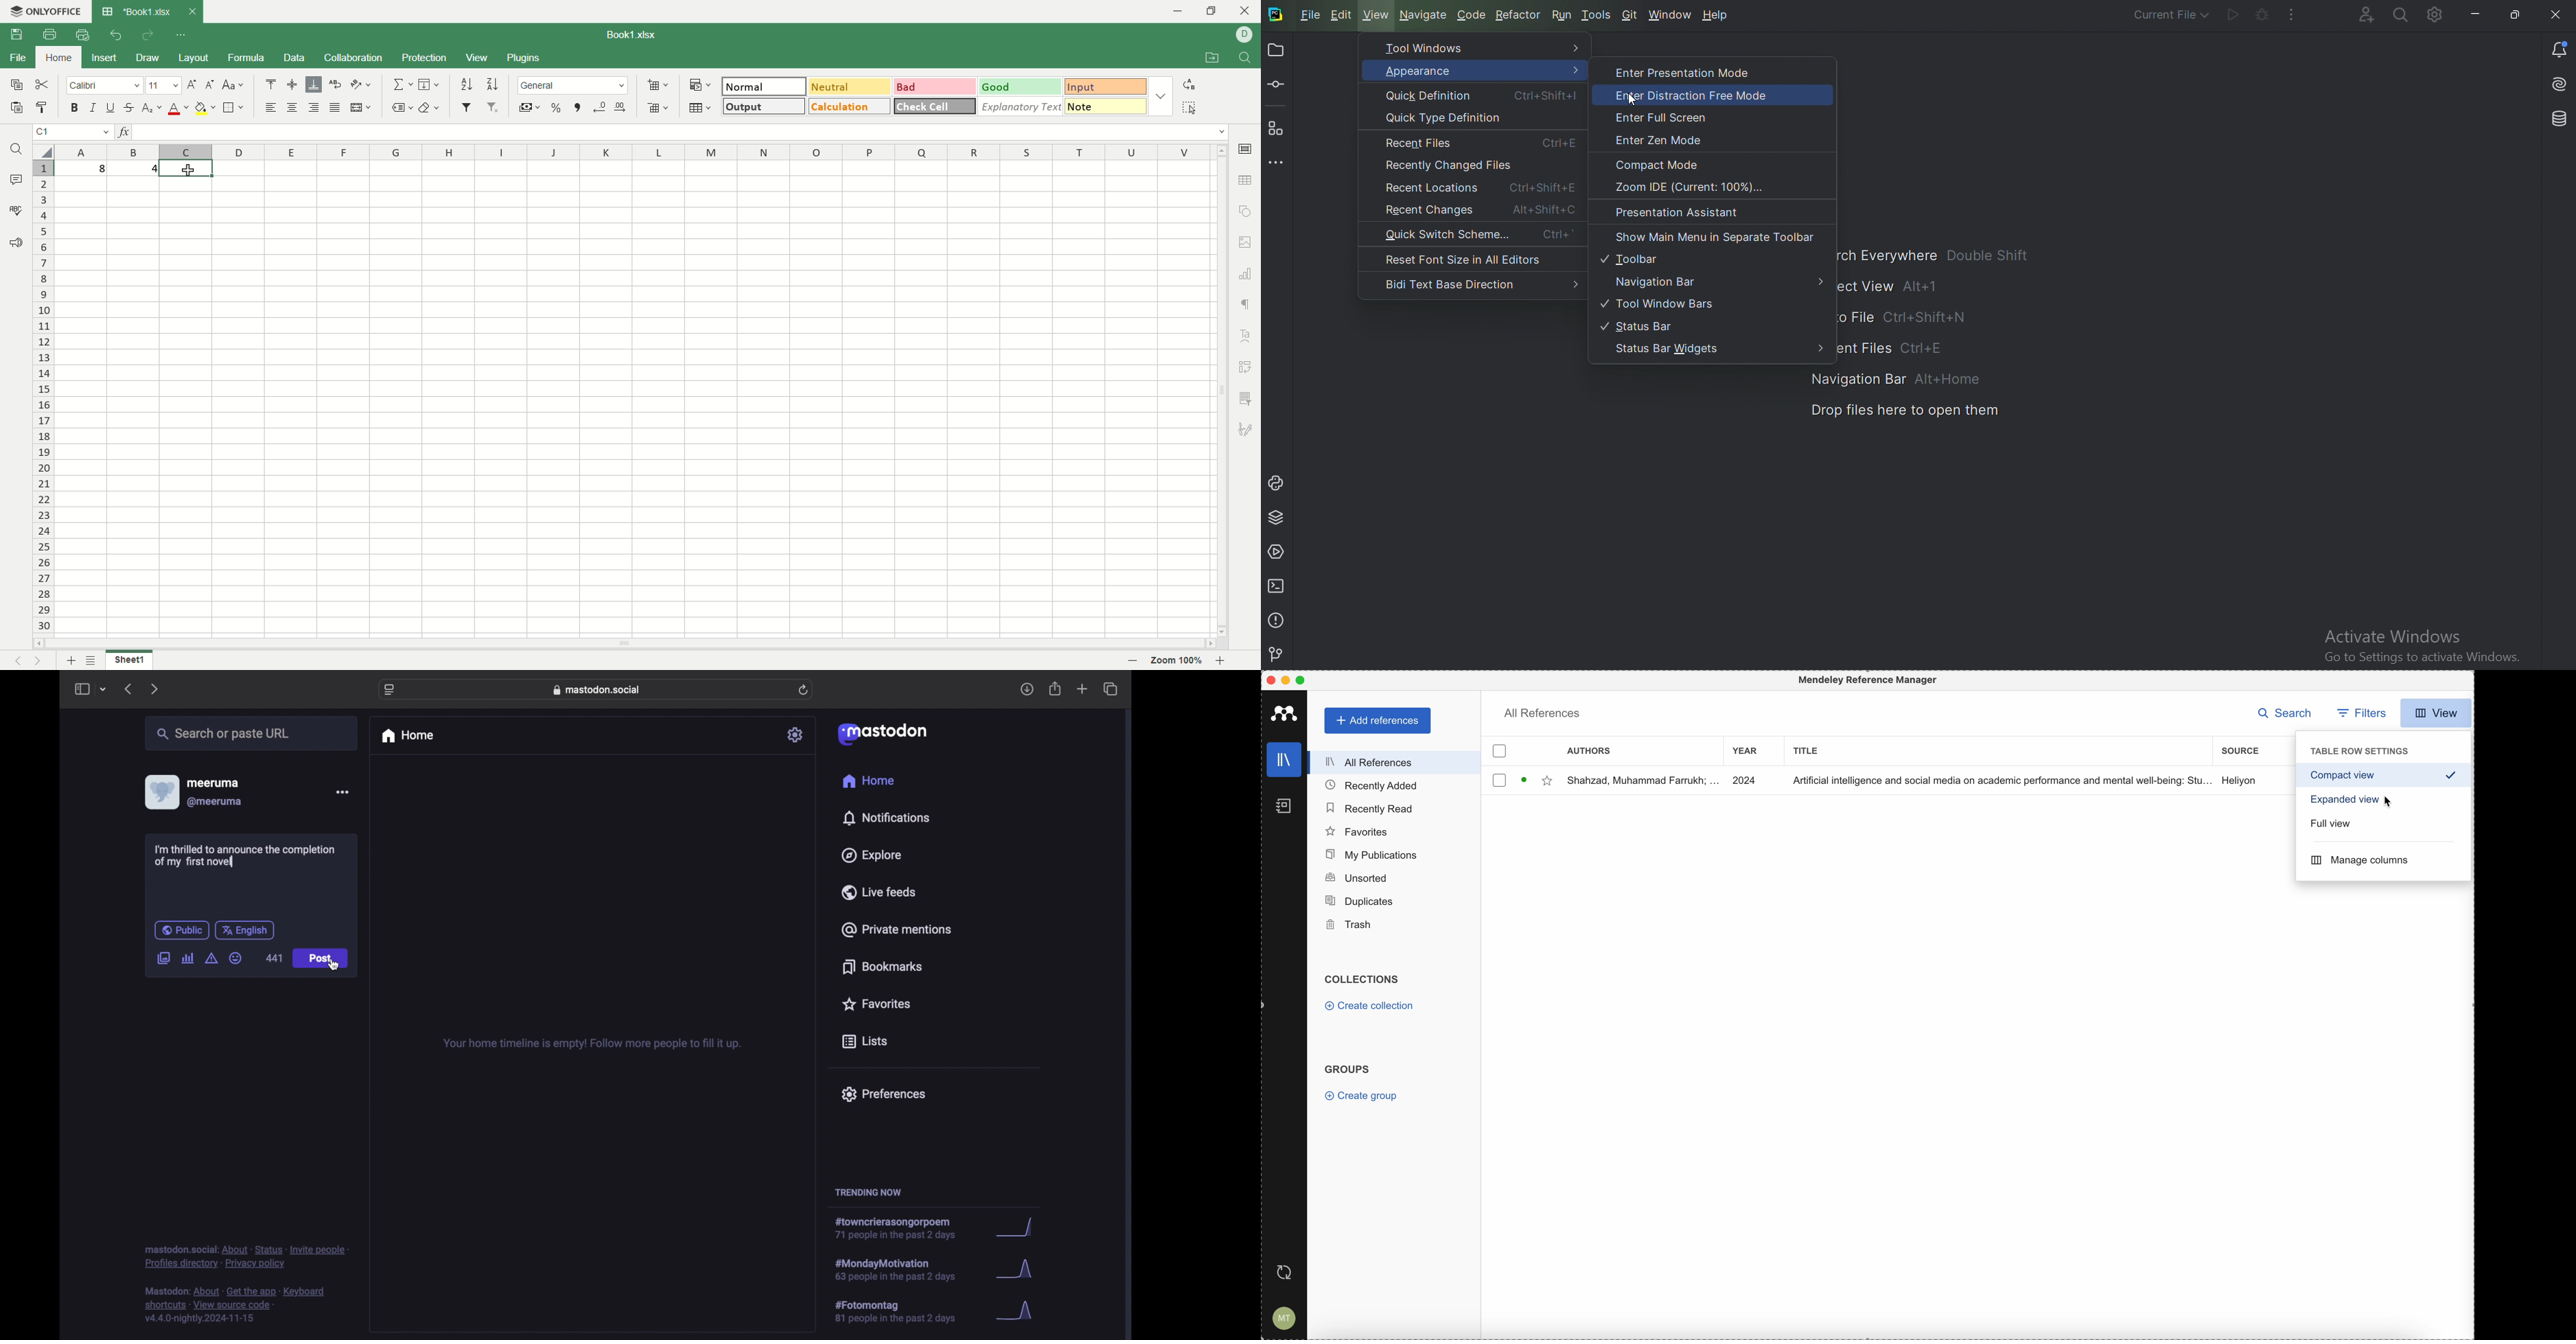  Describe the element at coordinates (2557, 119) in the screenshot. I see `Database` at that location.